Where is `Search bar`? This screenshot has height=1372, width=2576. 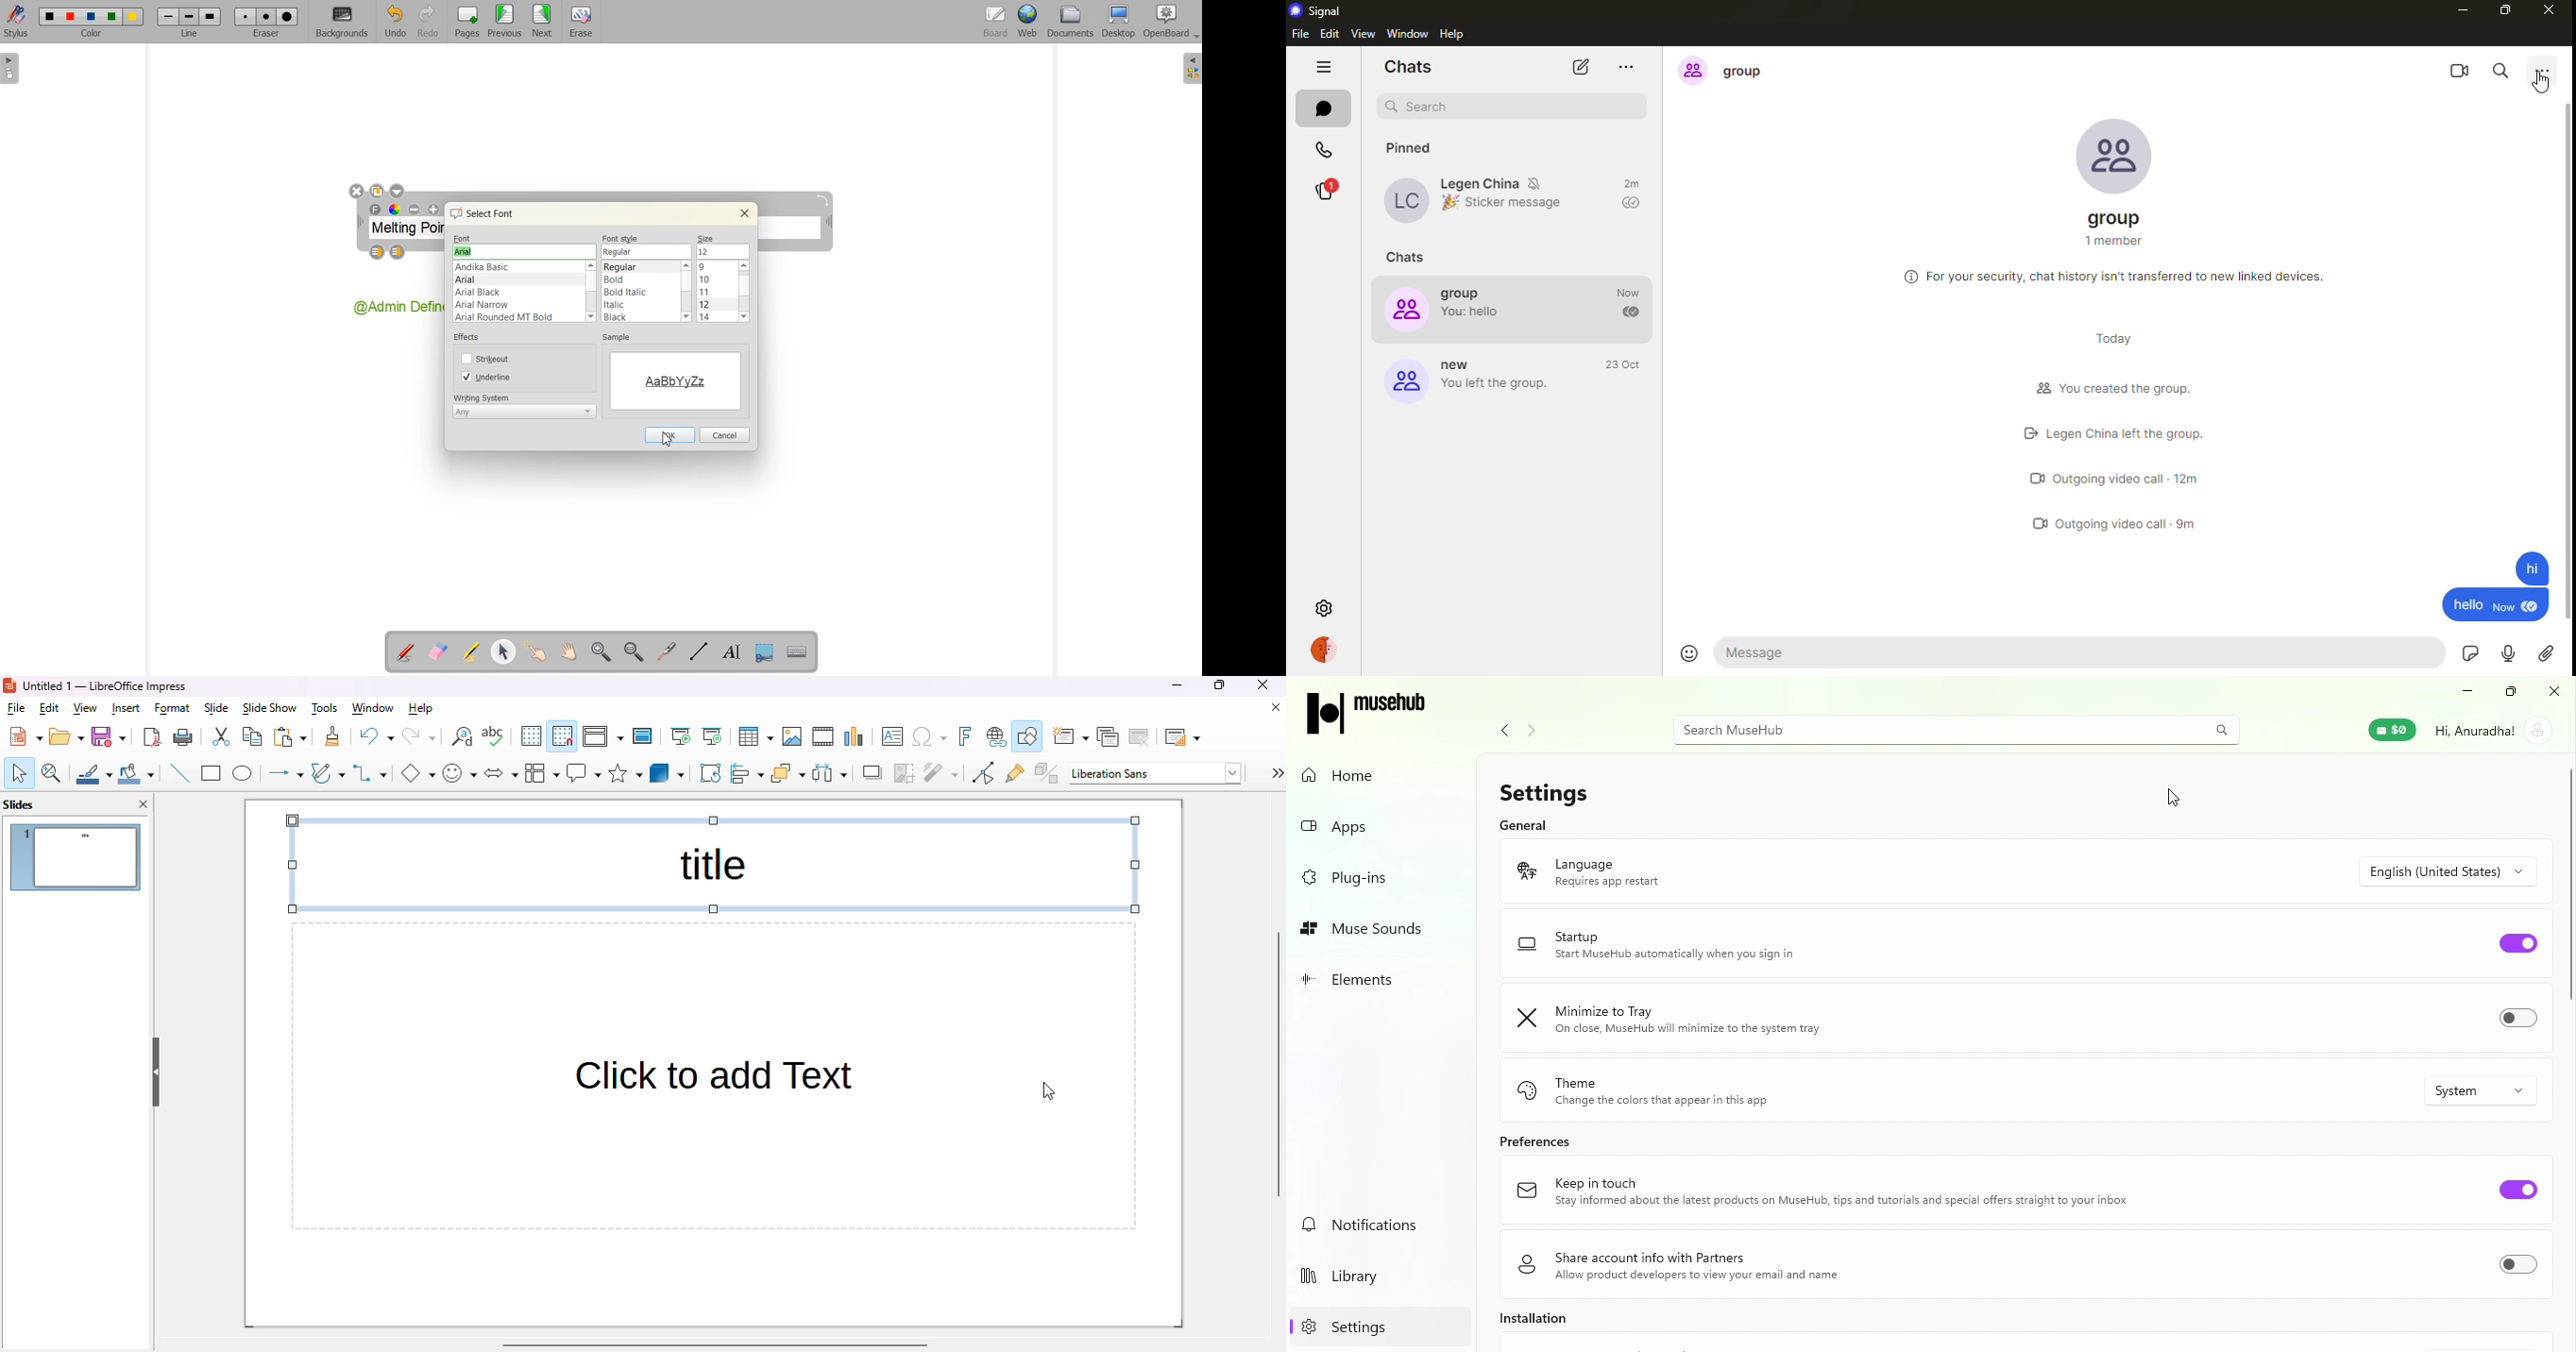
Search bar is located at coordinates (1965, 727).